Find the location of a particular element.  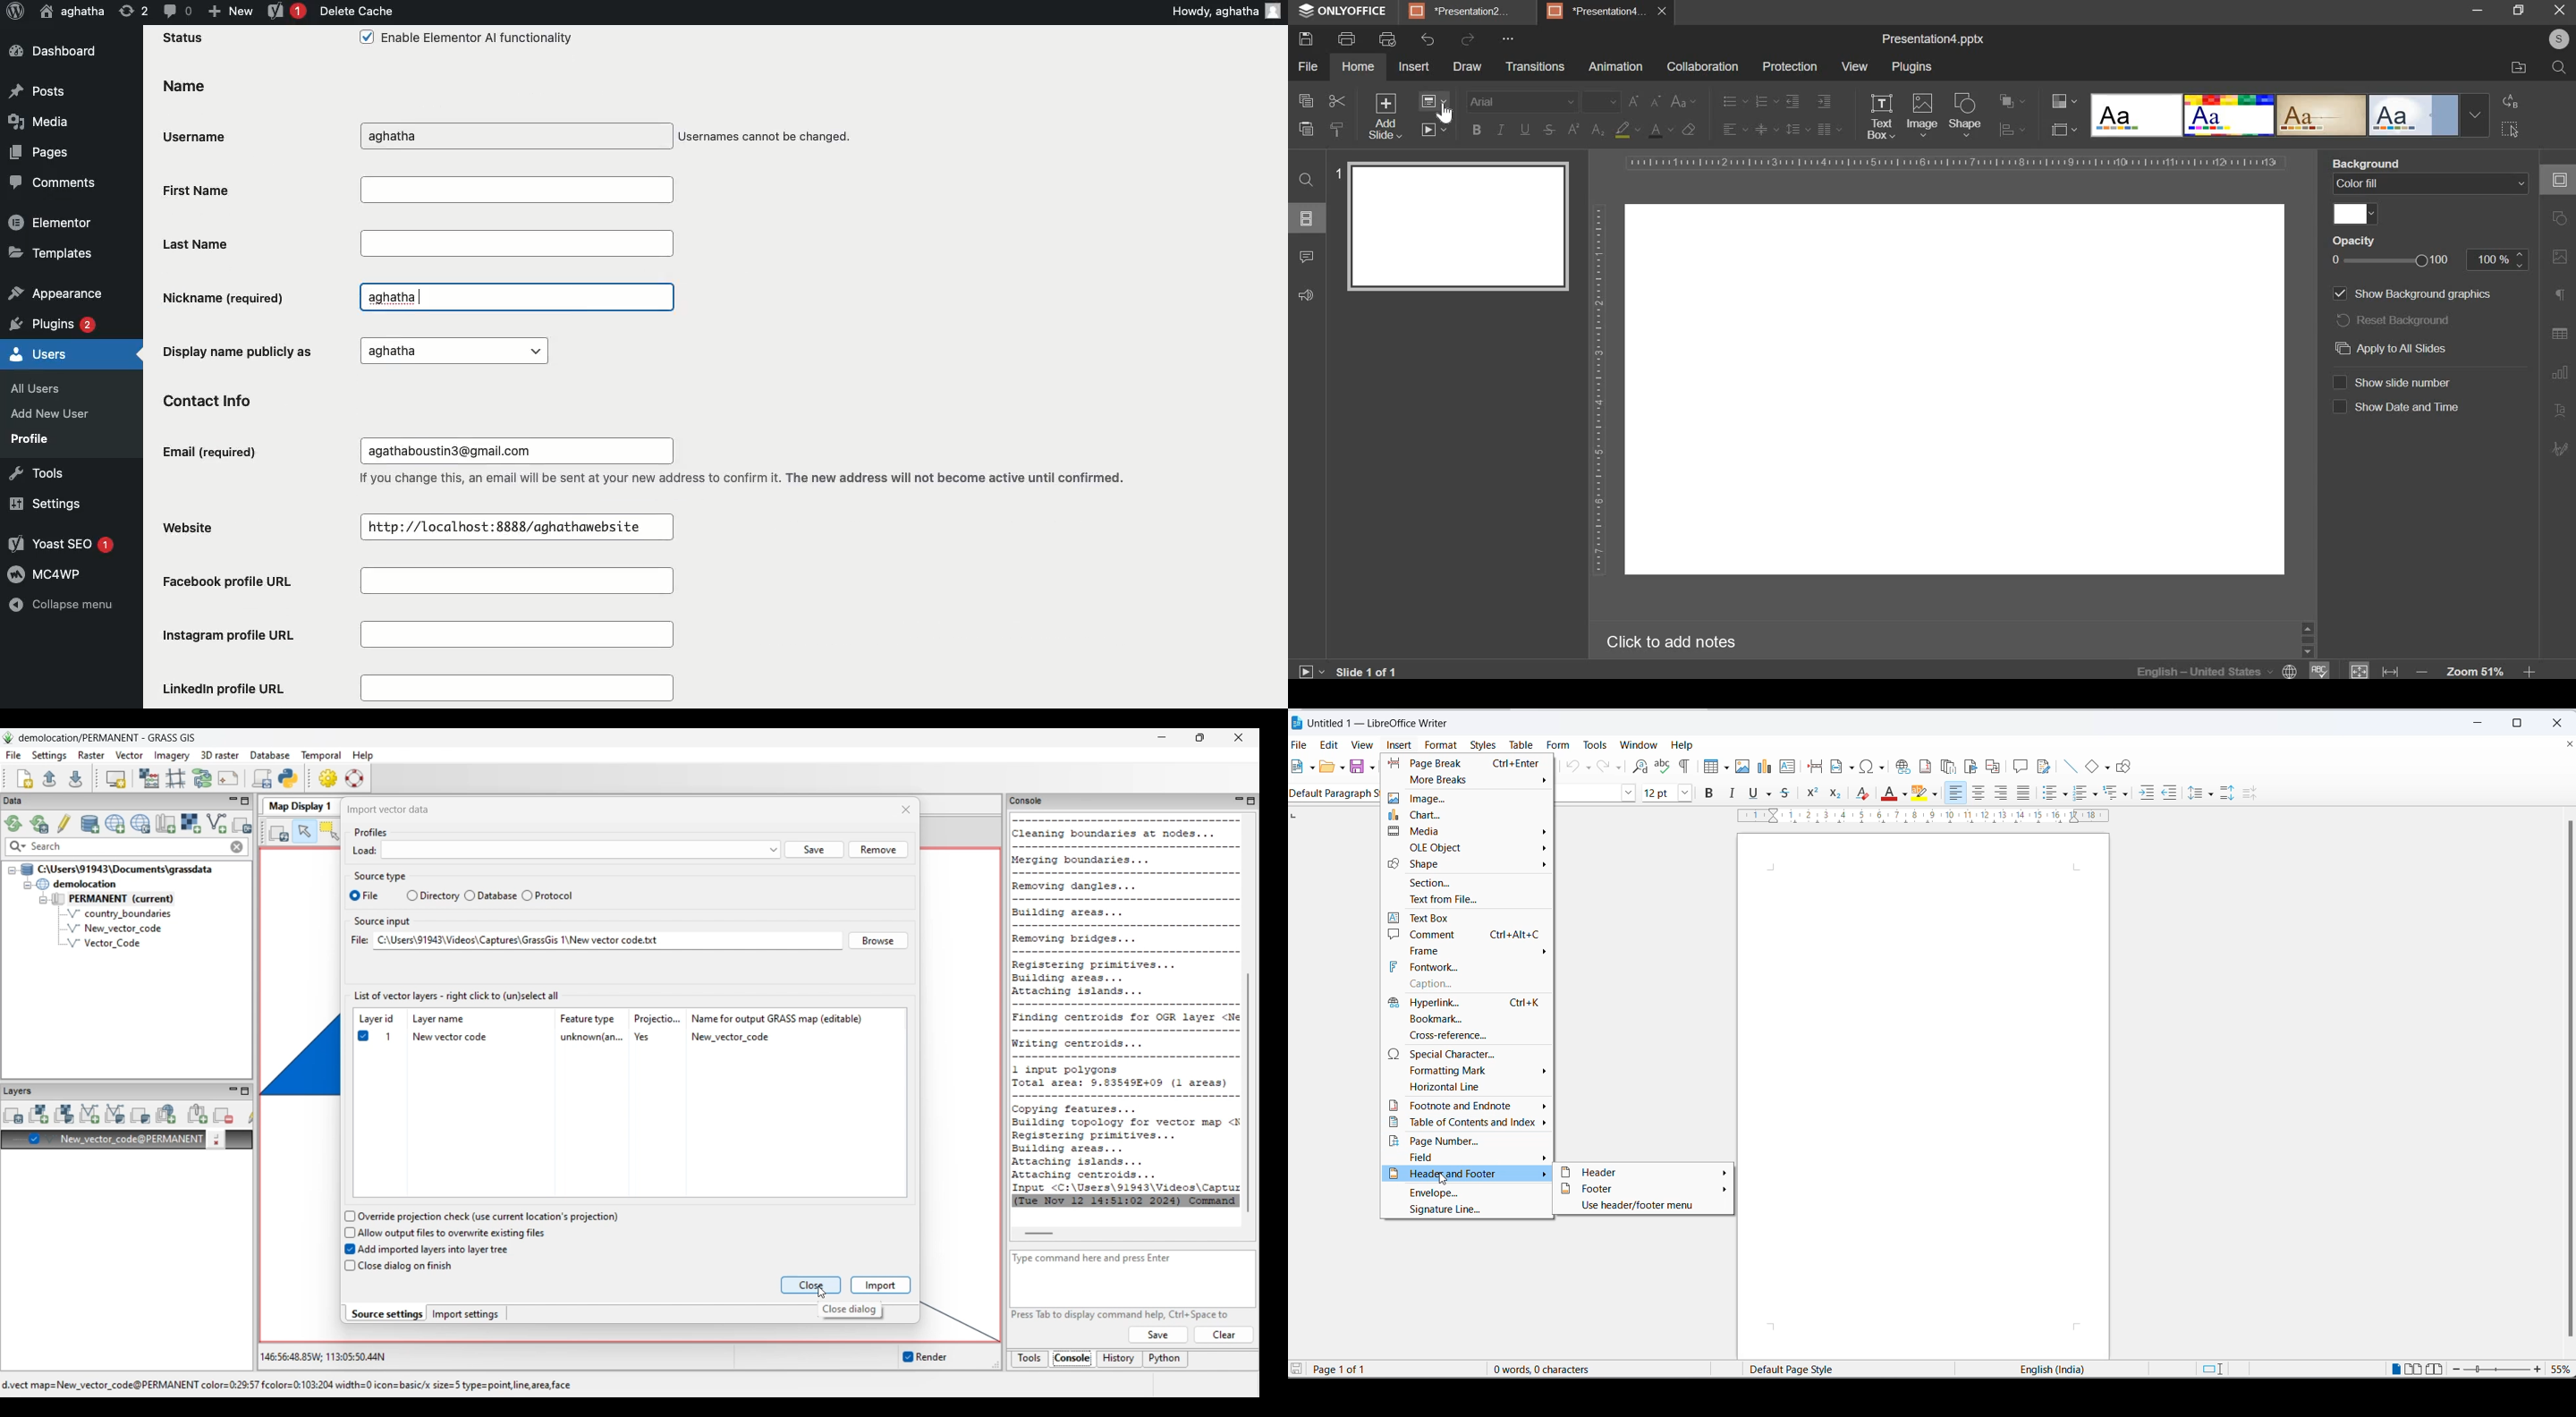

header is located at coordinates (1641, 1172).